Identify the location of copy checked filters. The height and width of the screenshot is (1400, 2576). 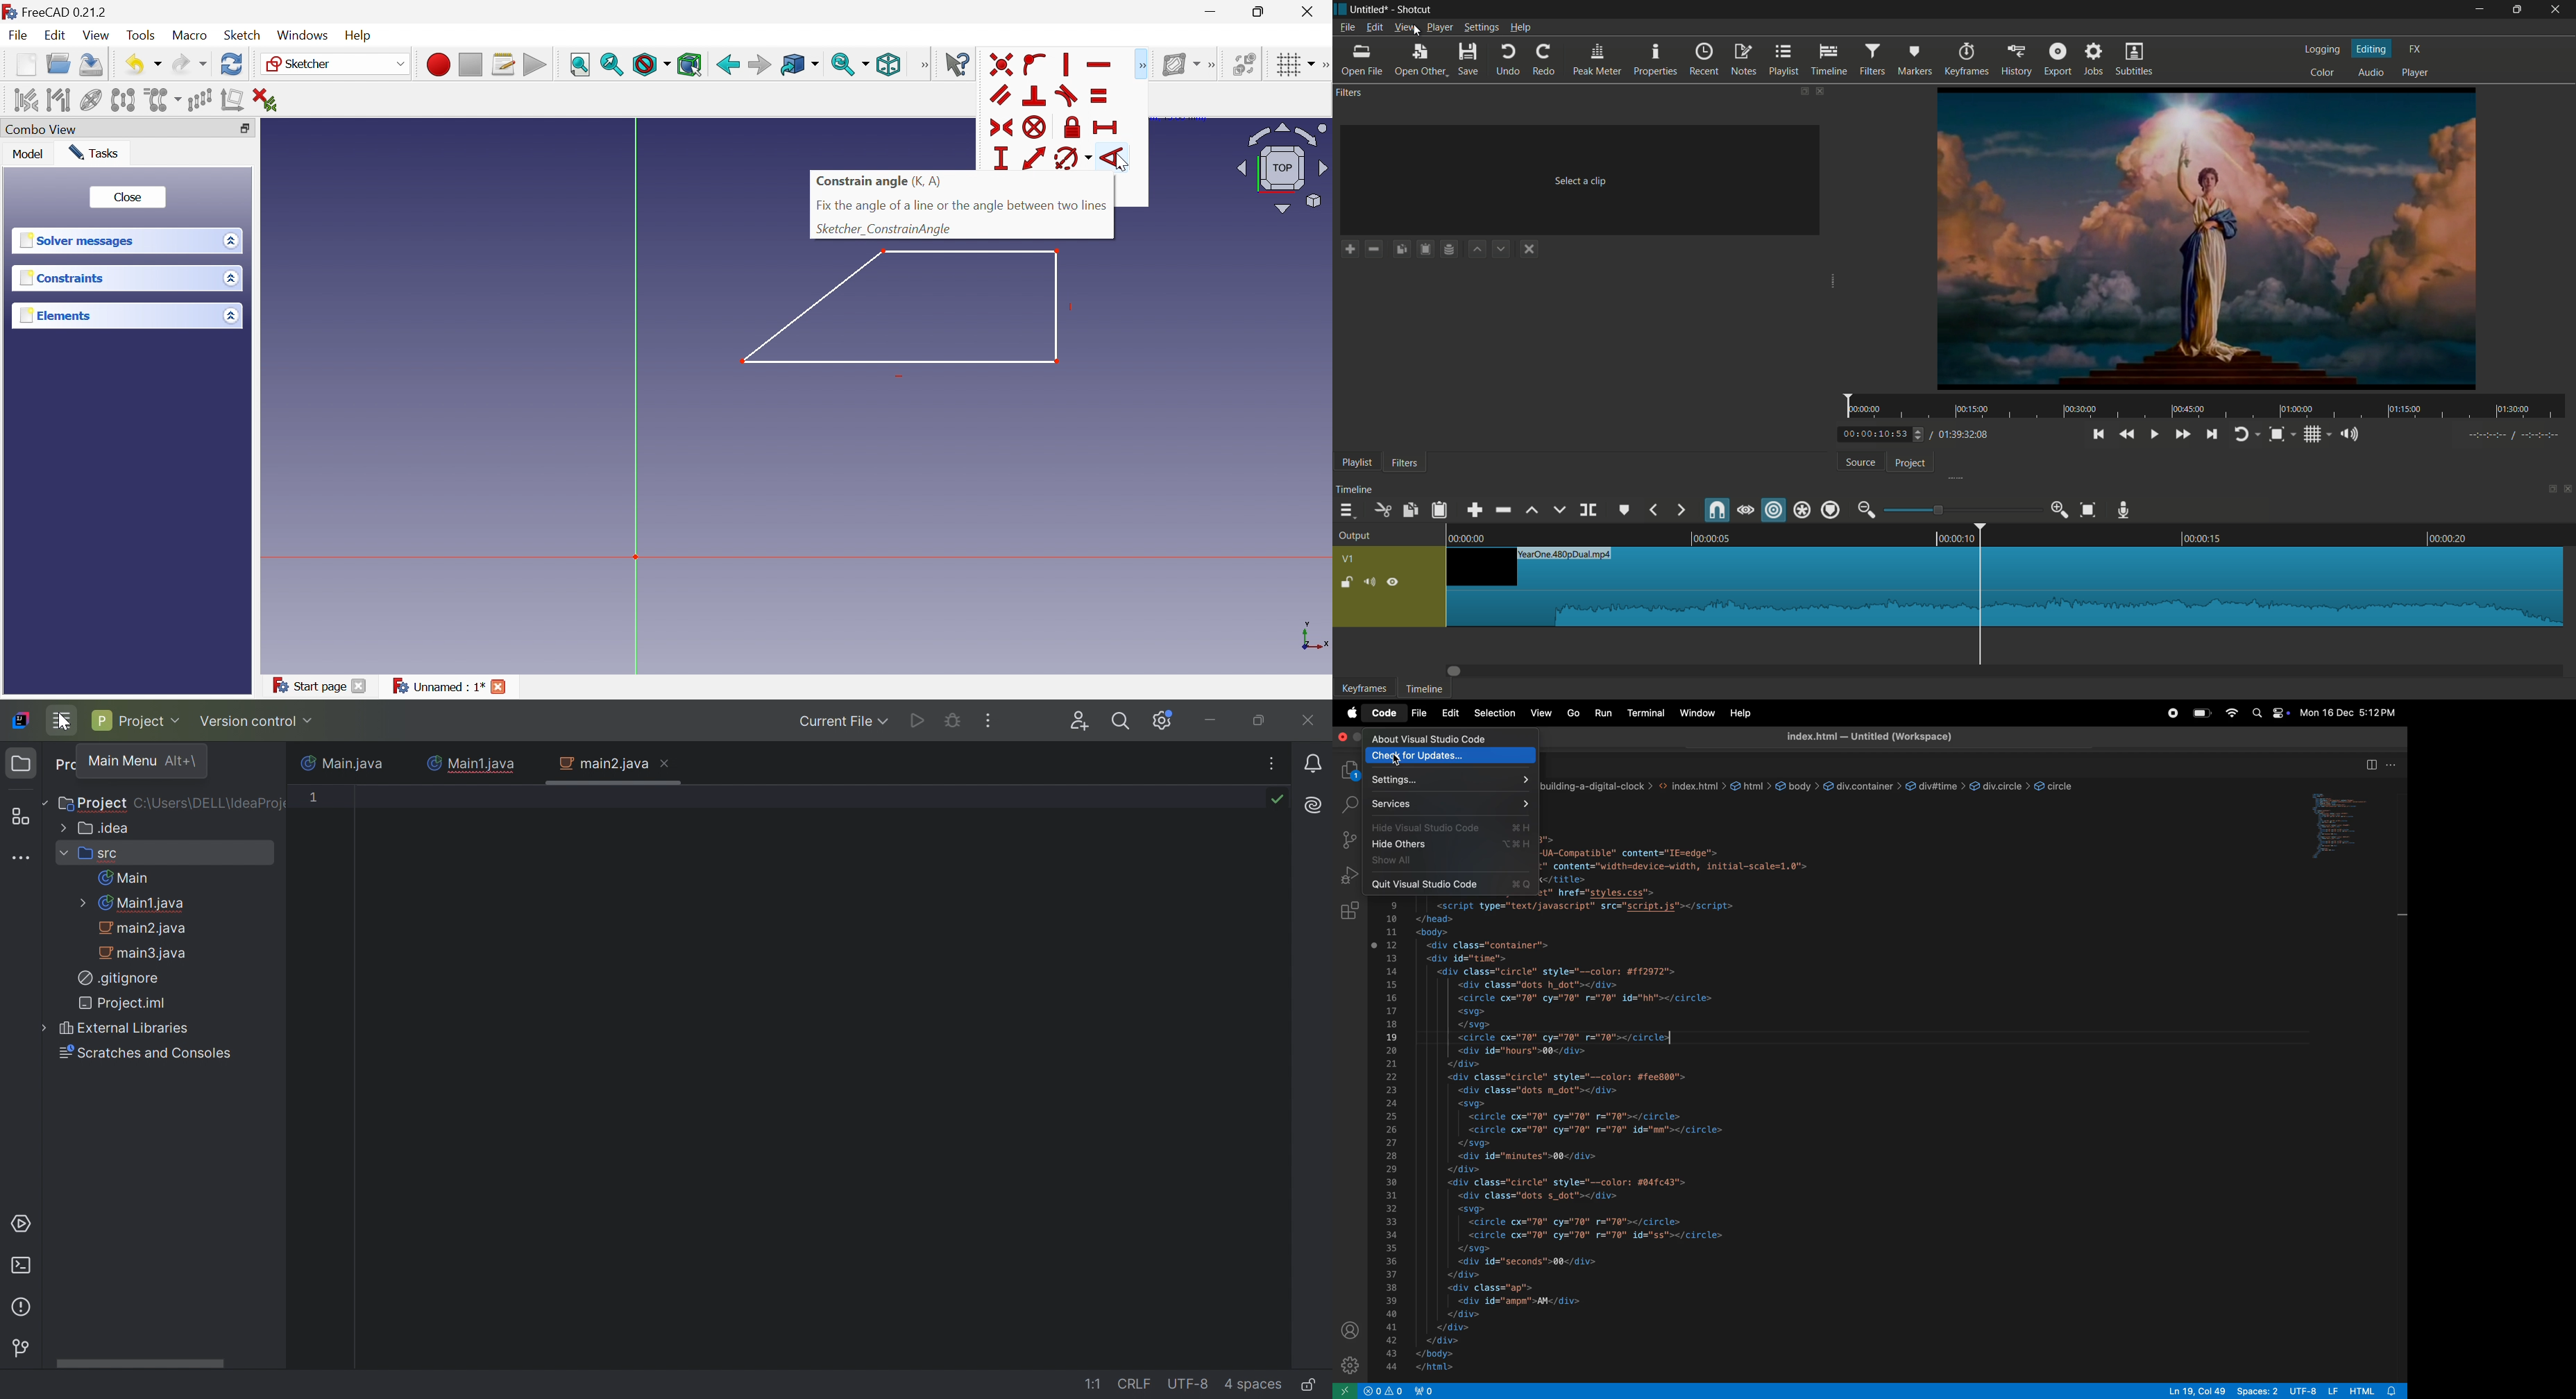
(1402, 249).